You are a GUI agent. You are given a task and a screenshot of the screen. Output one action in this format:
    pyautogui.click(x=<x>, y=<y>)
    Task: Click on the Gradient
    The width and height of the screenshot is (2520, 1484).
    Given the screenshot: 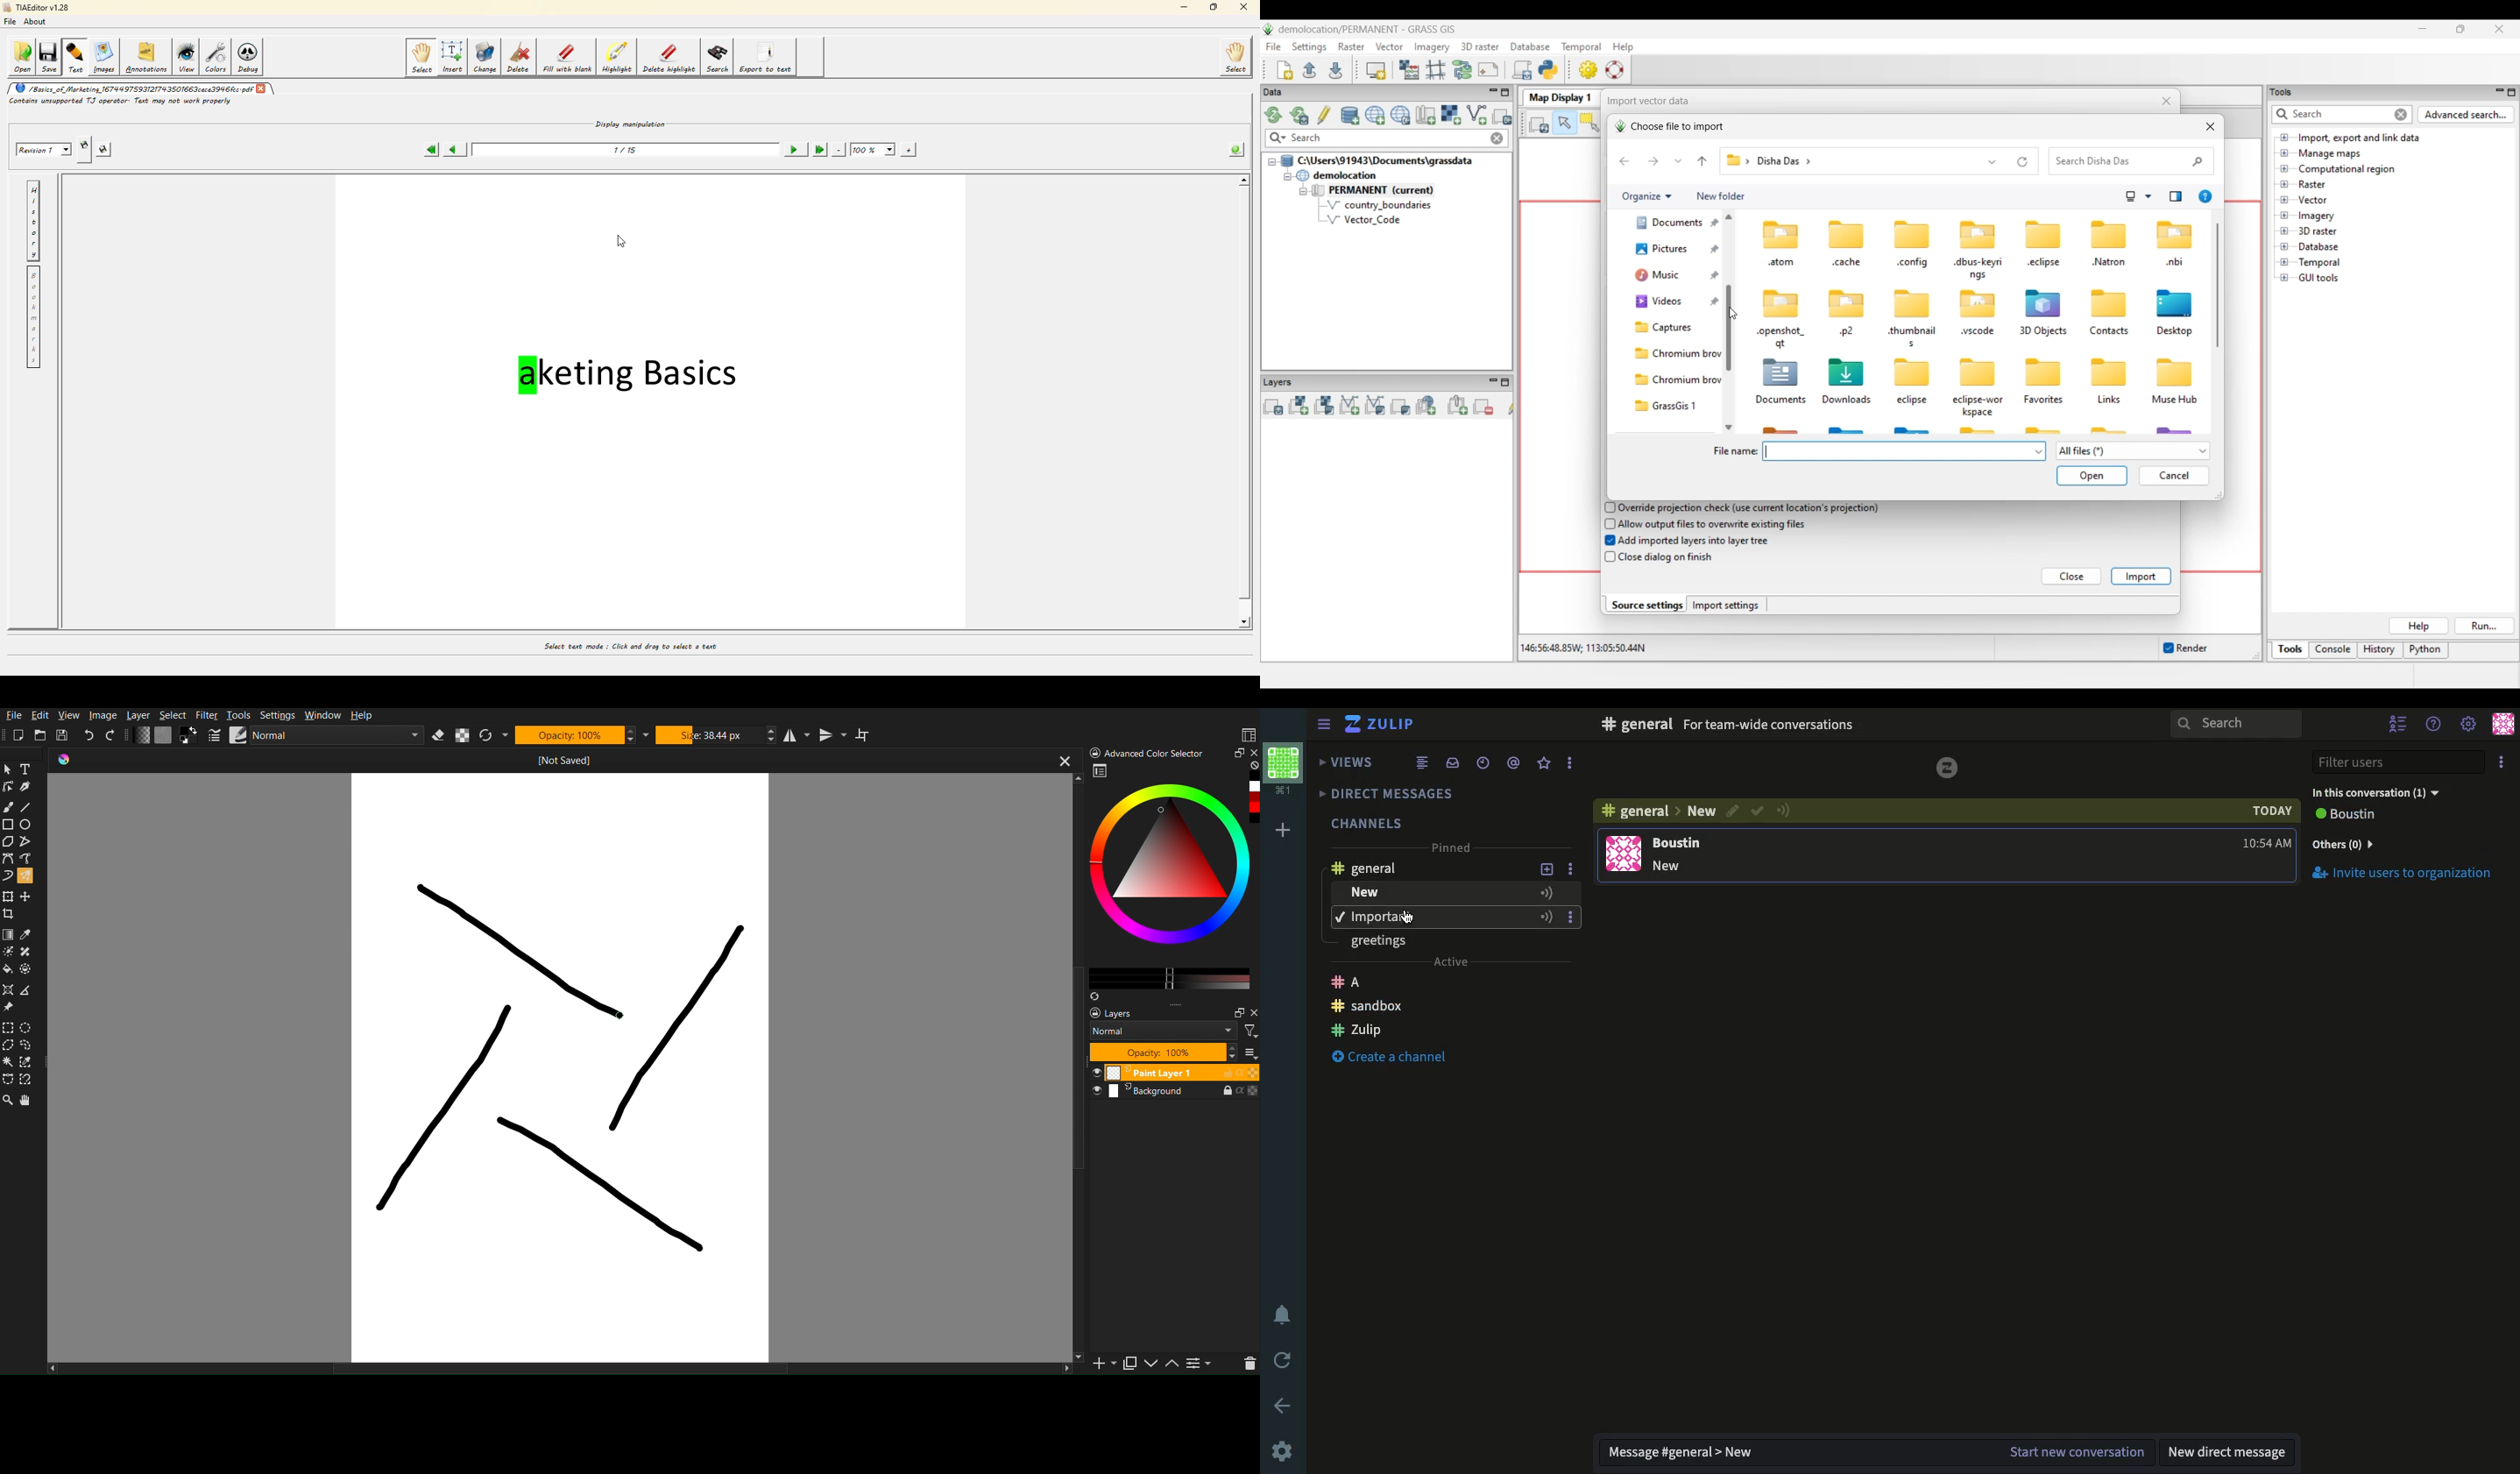 What is the action you would take?
    pyautogui.click(x=9, y=933)
    